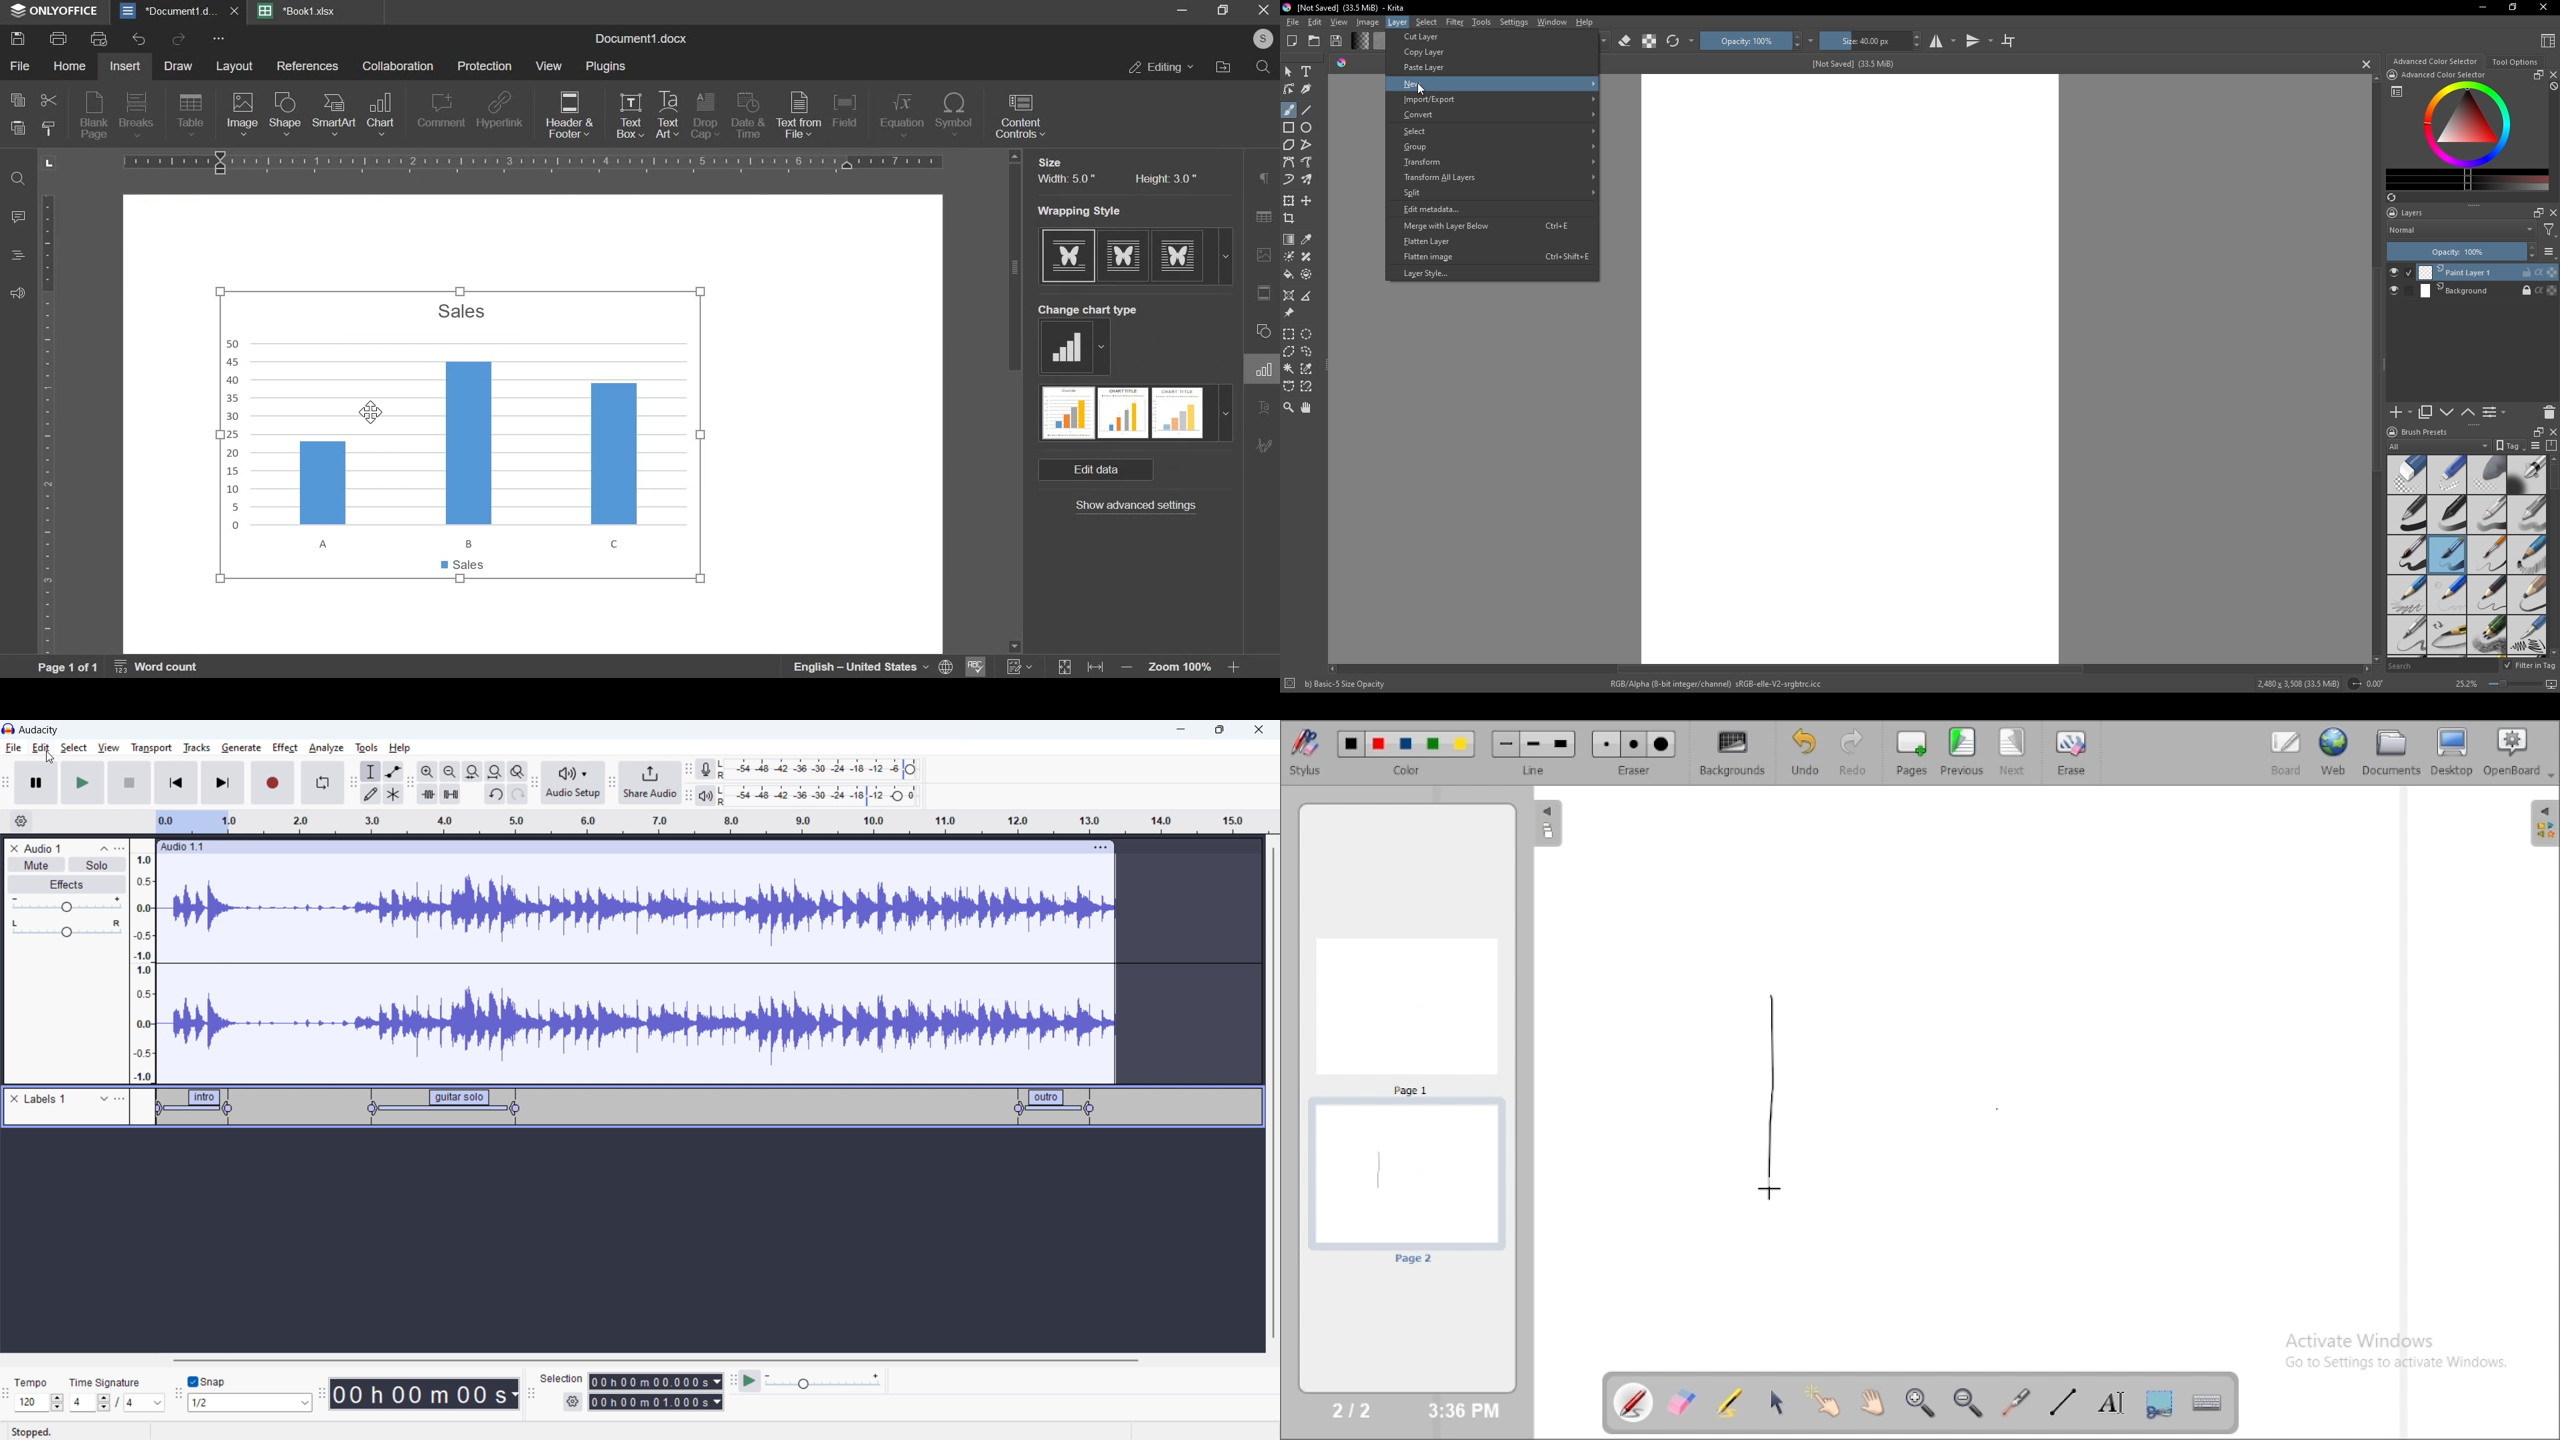 The height and width of the screenshot is (1456, 2576). Describe the element at coordinates (2296, 685) in the screenshot. I see `2,480 x 3,508 (33.5 MiB)` at that location.